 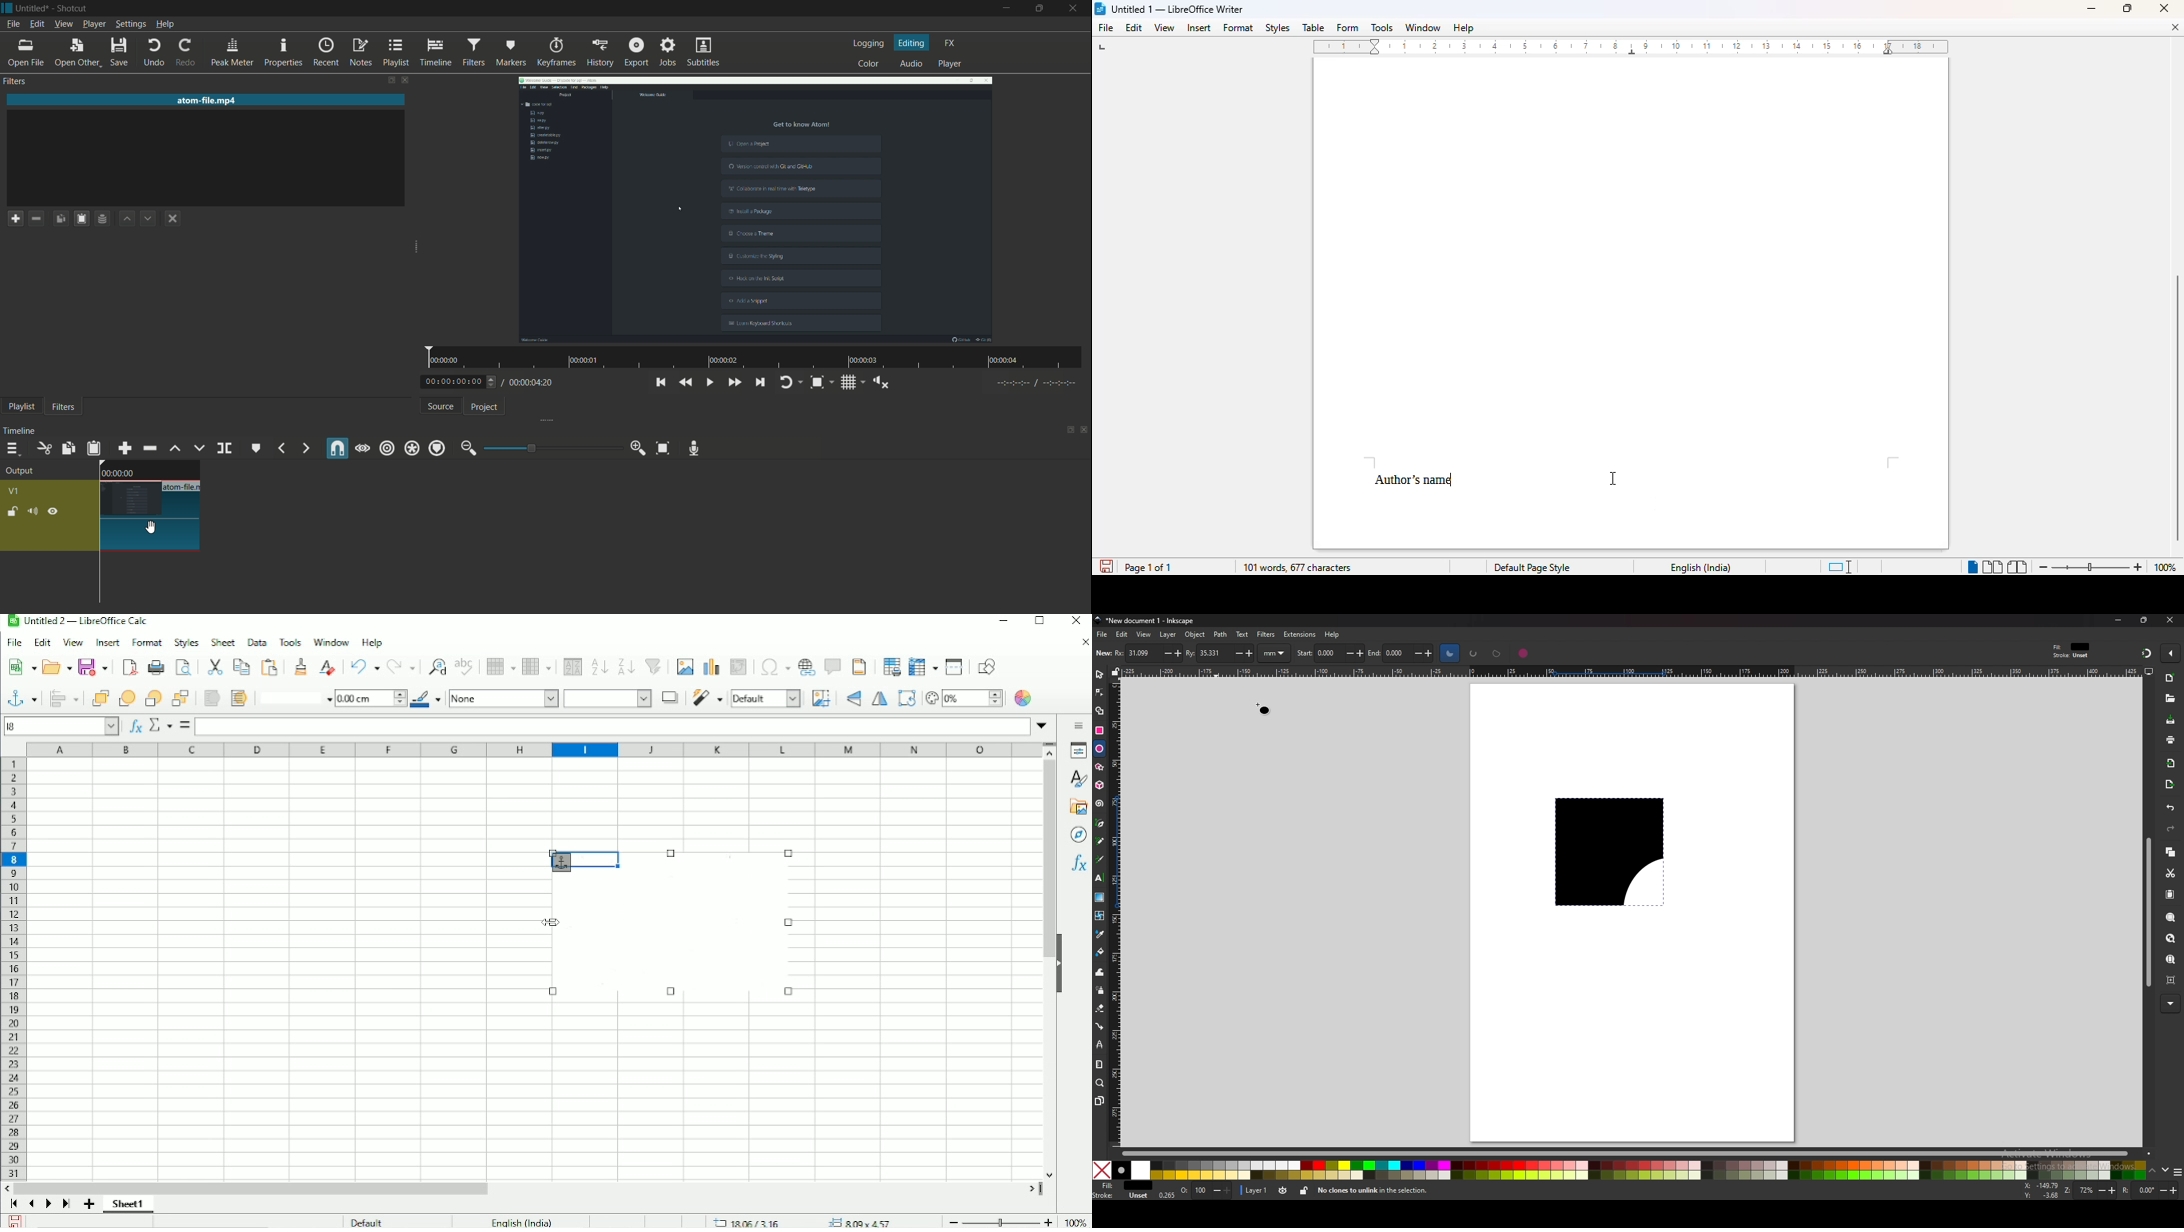 What do you see at coordinates (7, 8) in the screenshot?
I see `` at bounding box center [7, 8].